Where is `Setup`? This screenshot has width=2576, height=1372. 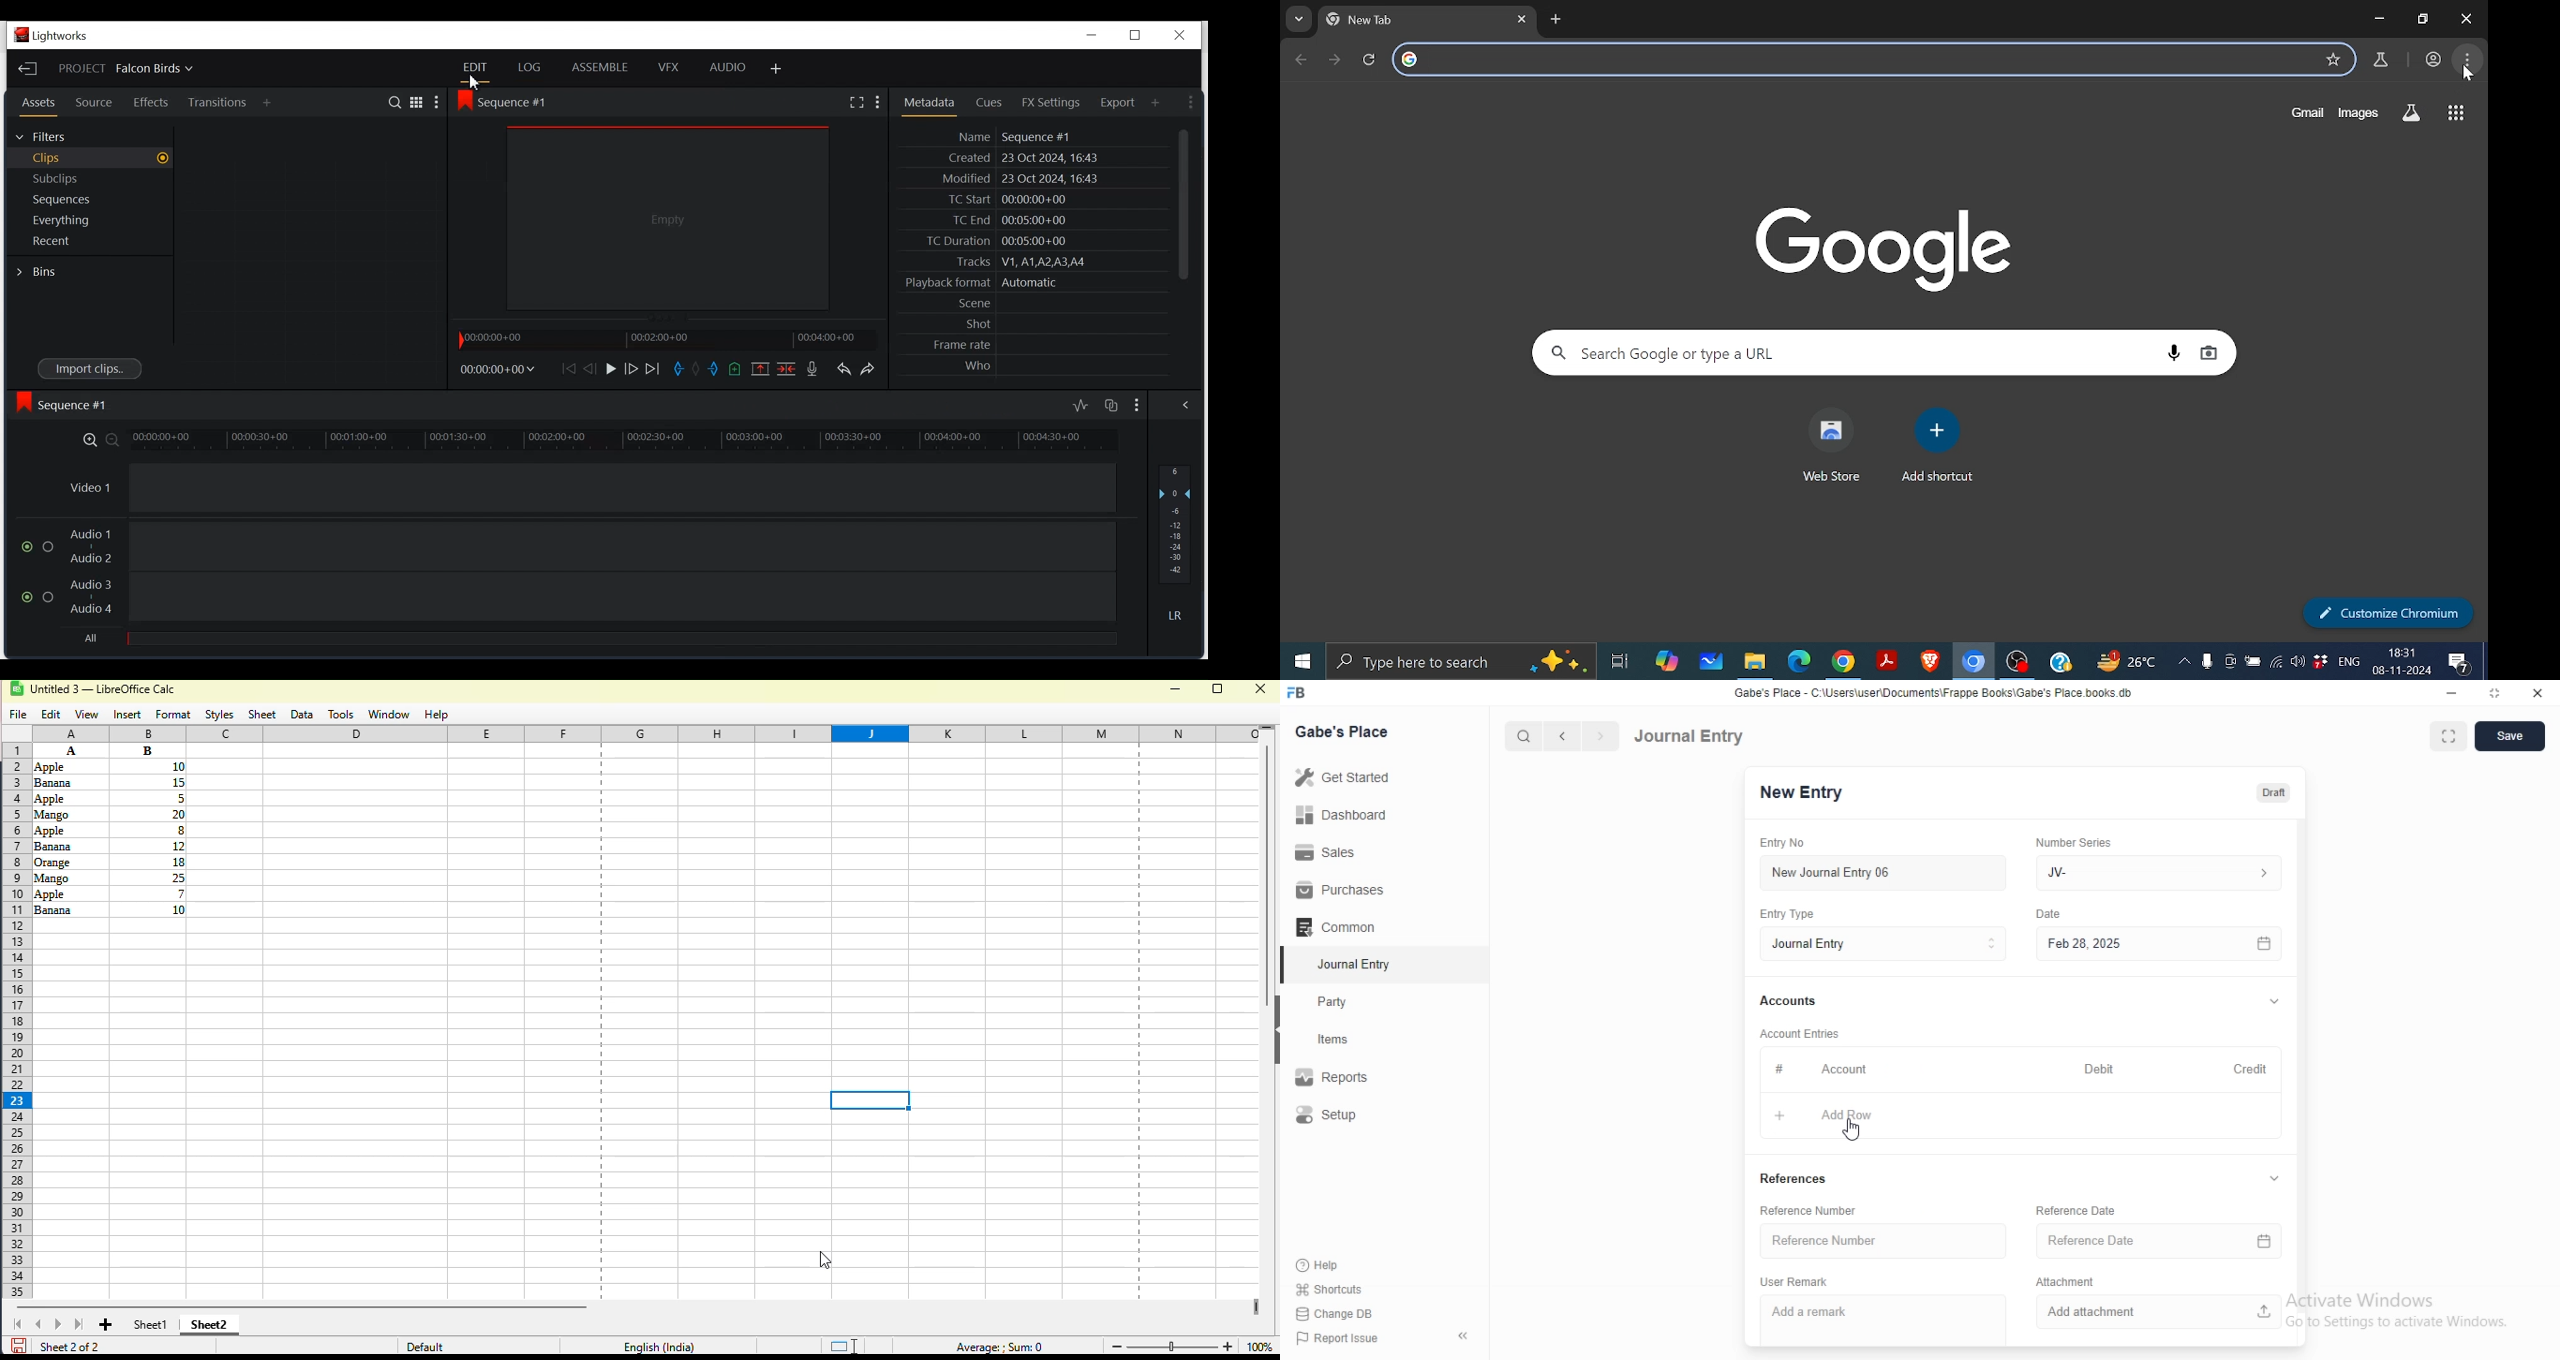
Setup is located at coordinates (1346, 1116).